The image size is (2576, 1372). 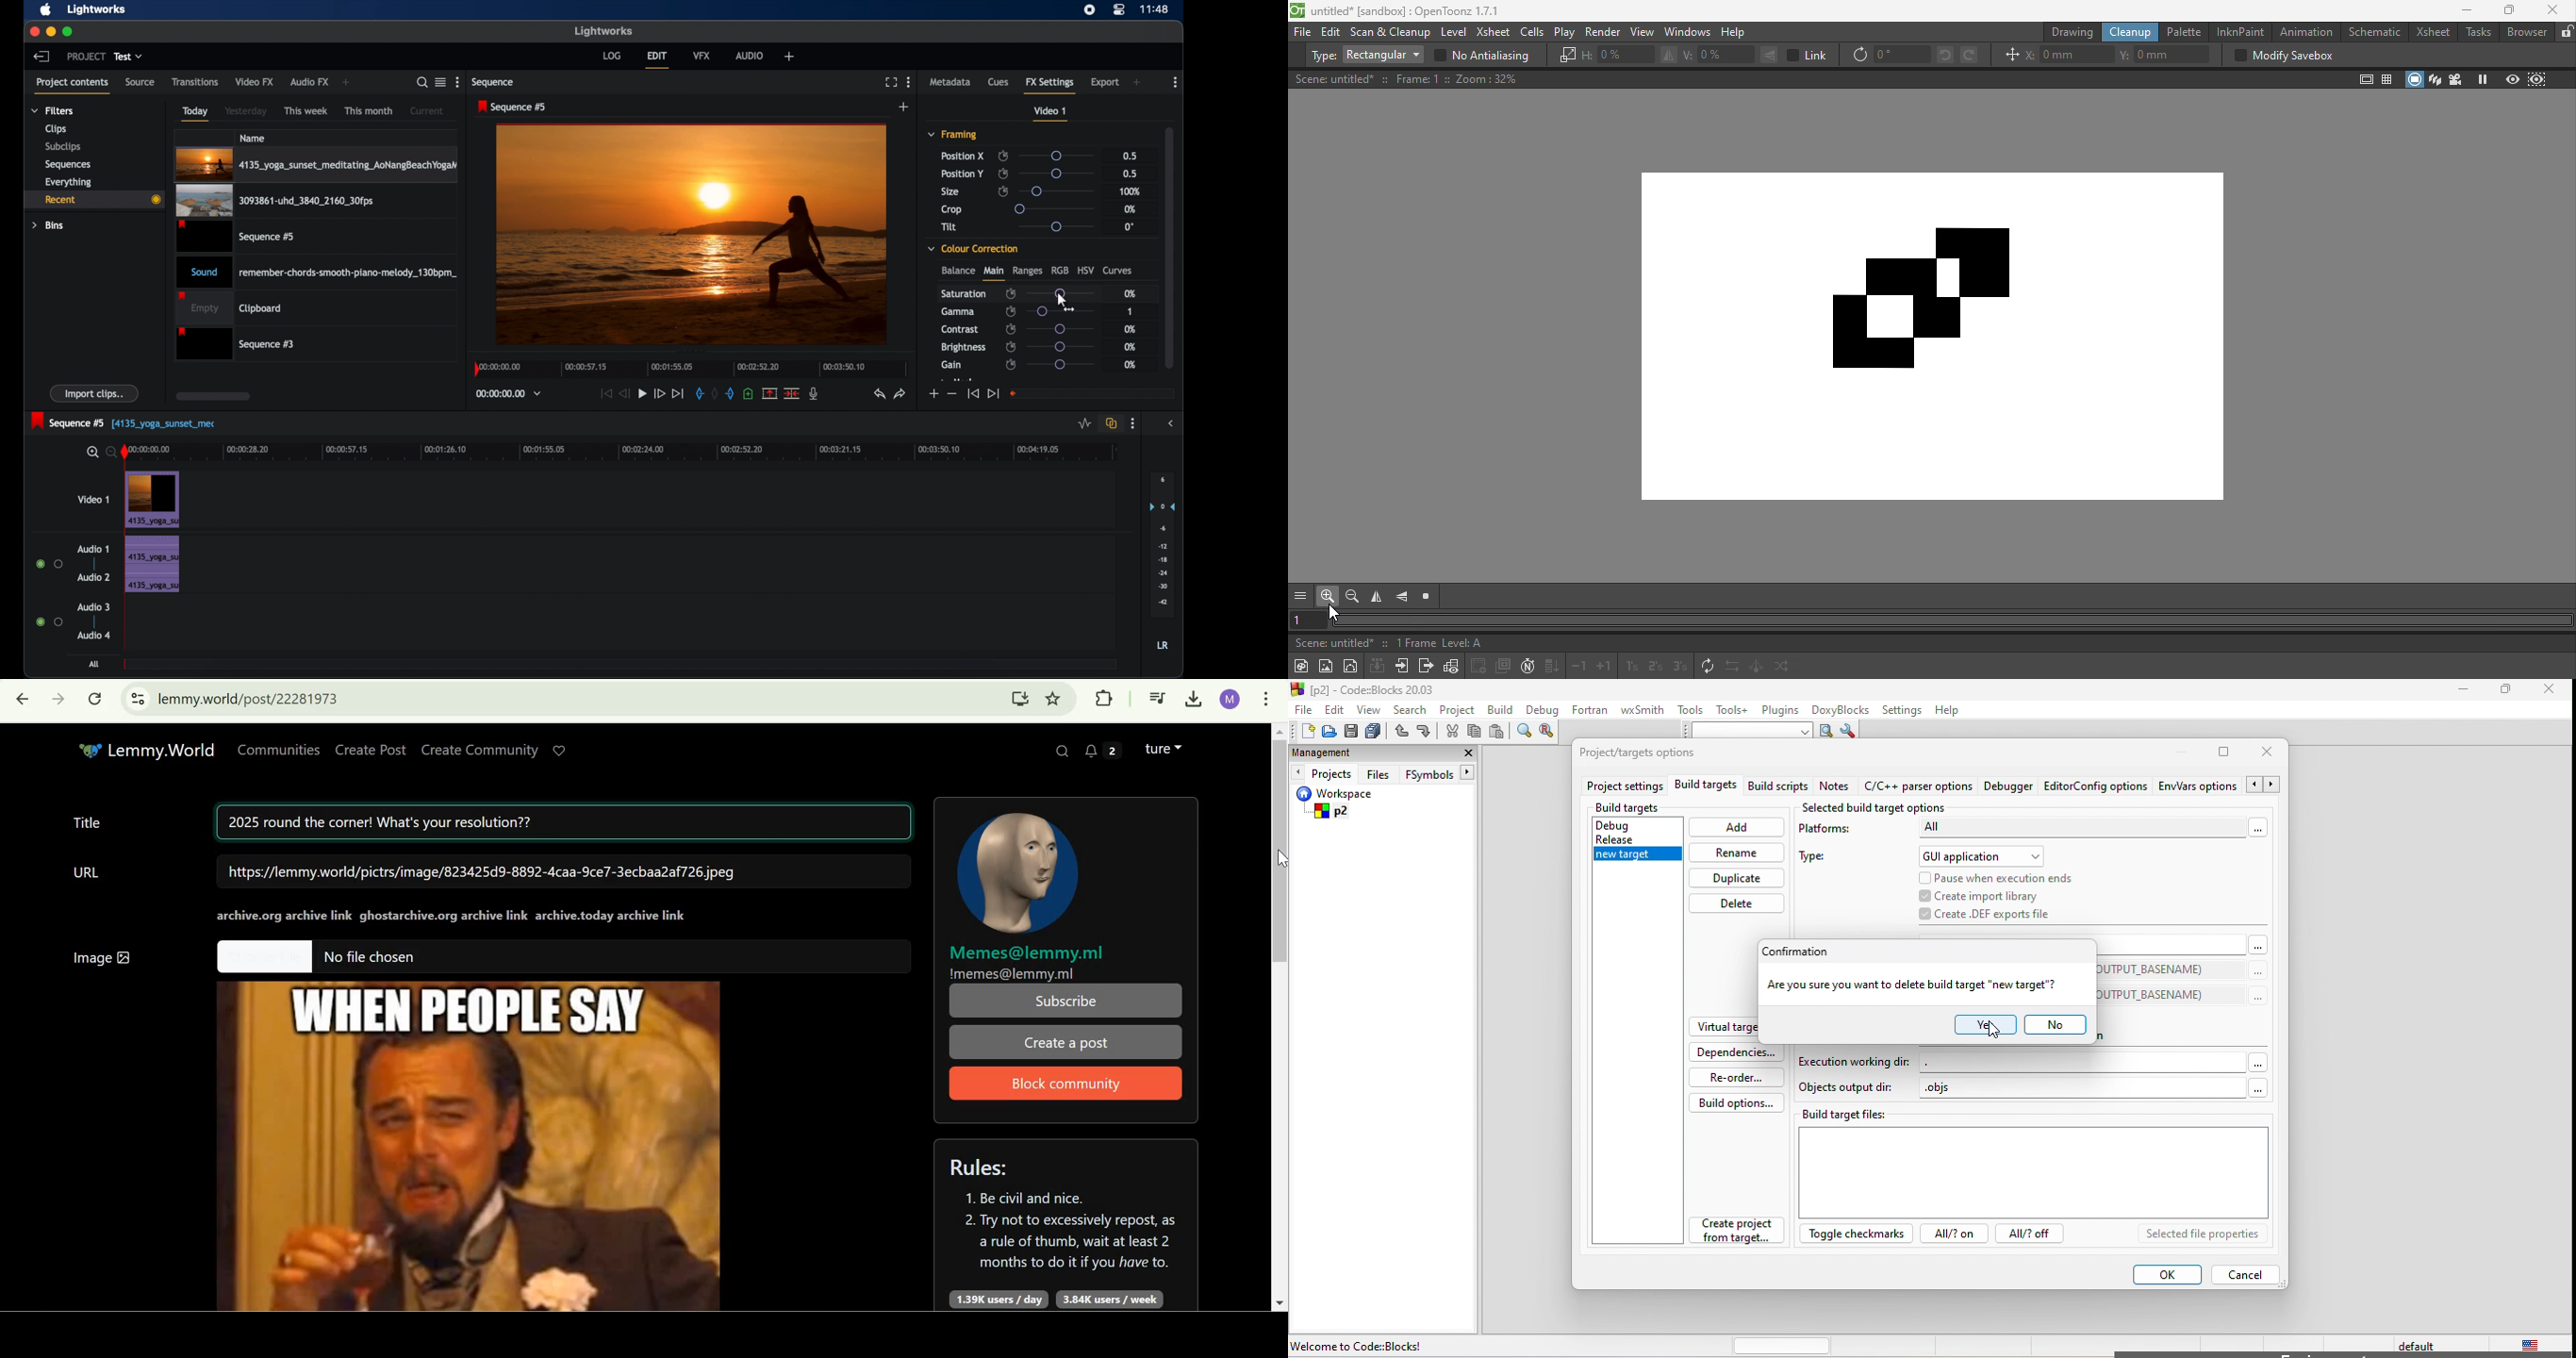 I want to click on maximize, so click(x=2507, y=693).